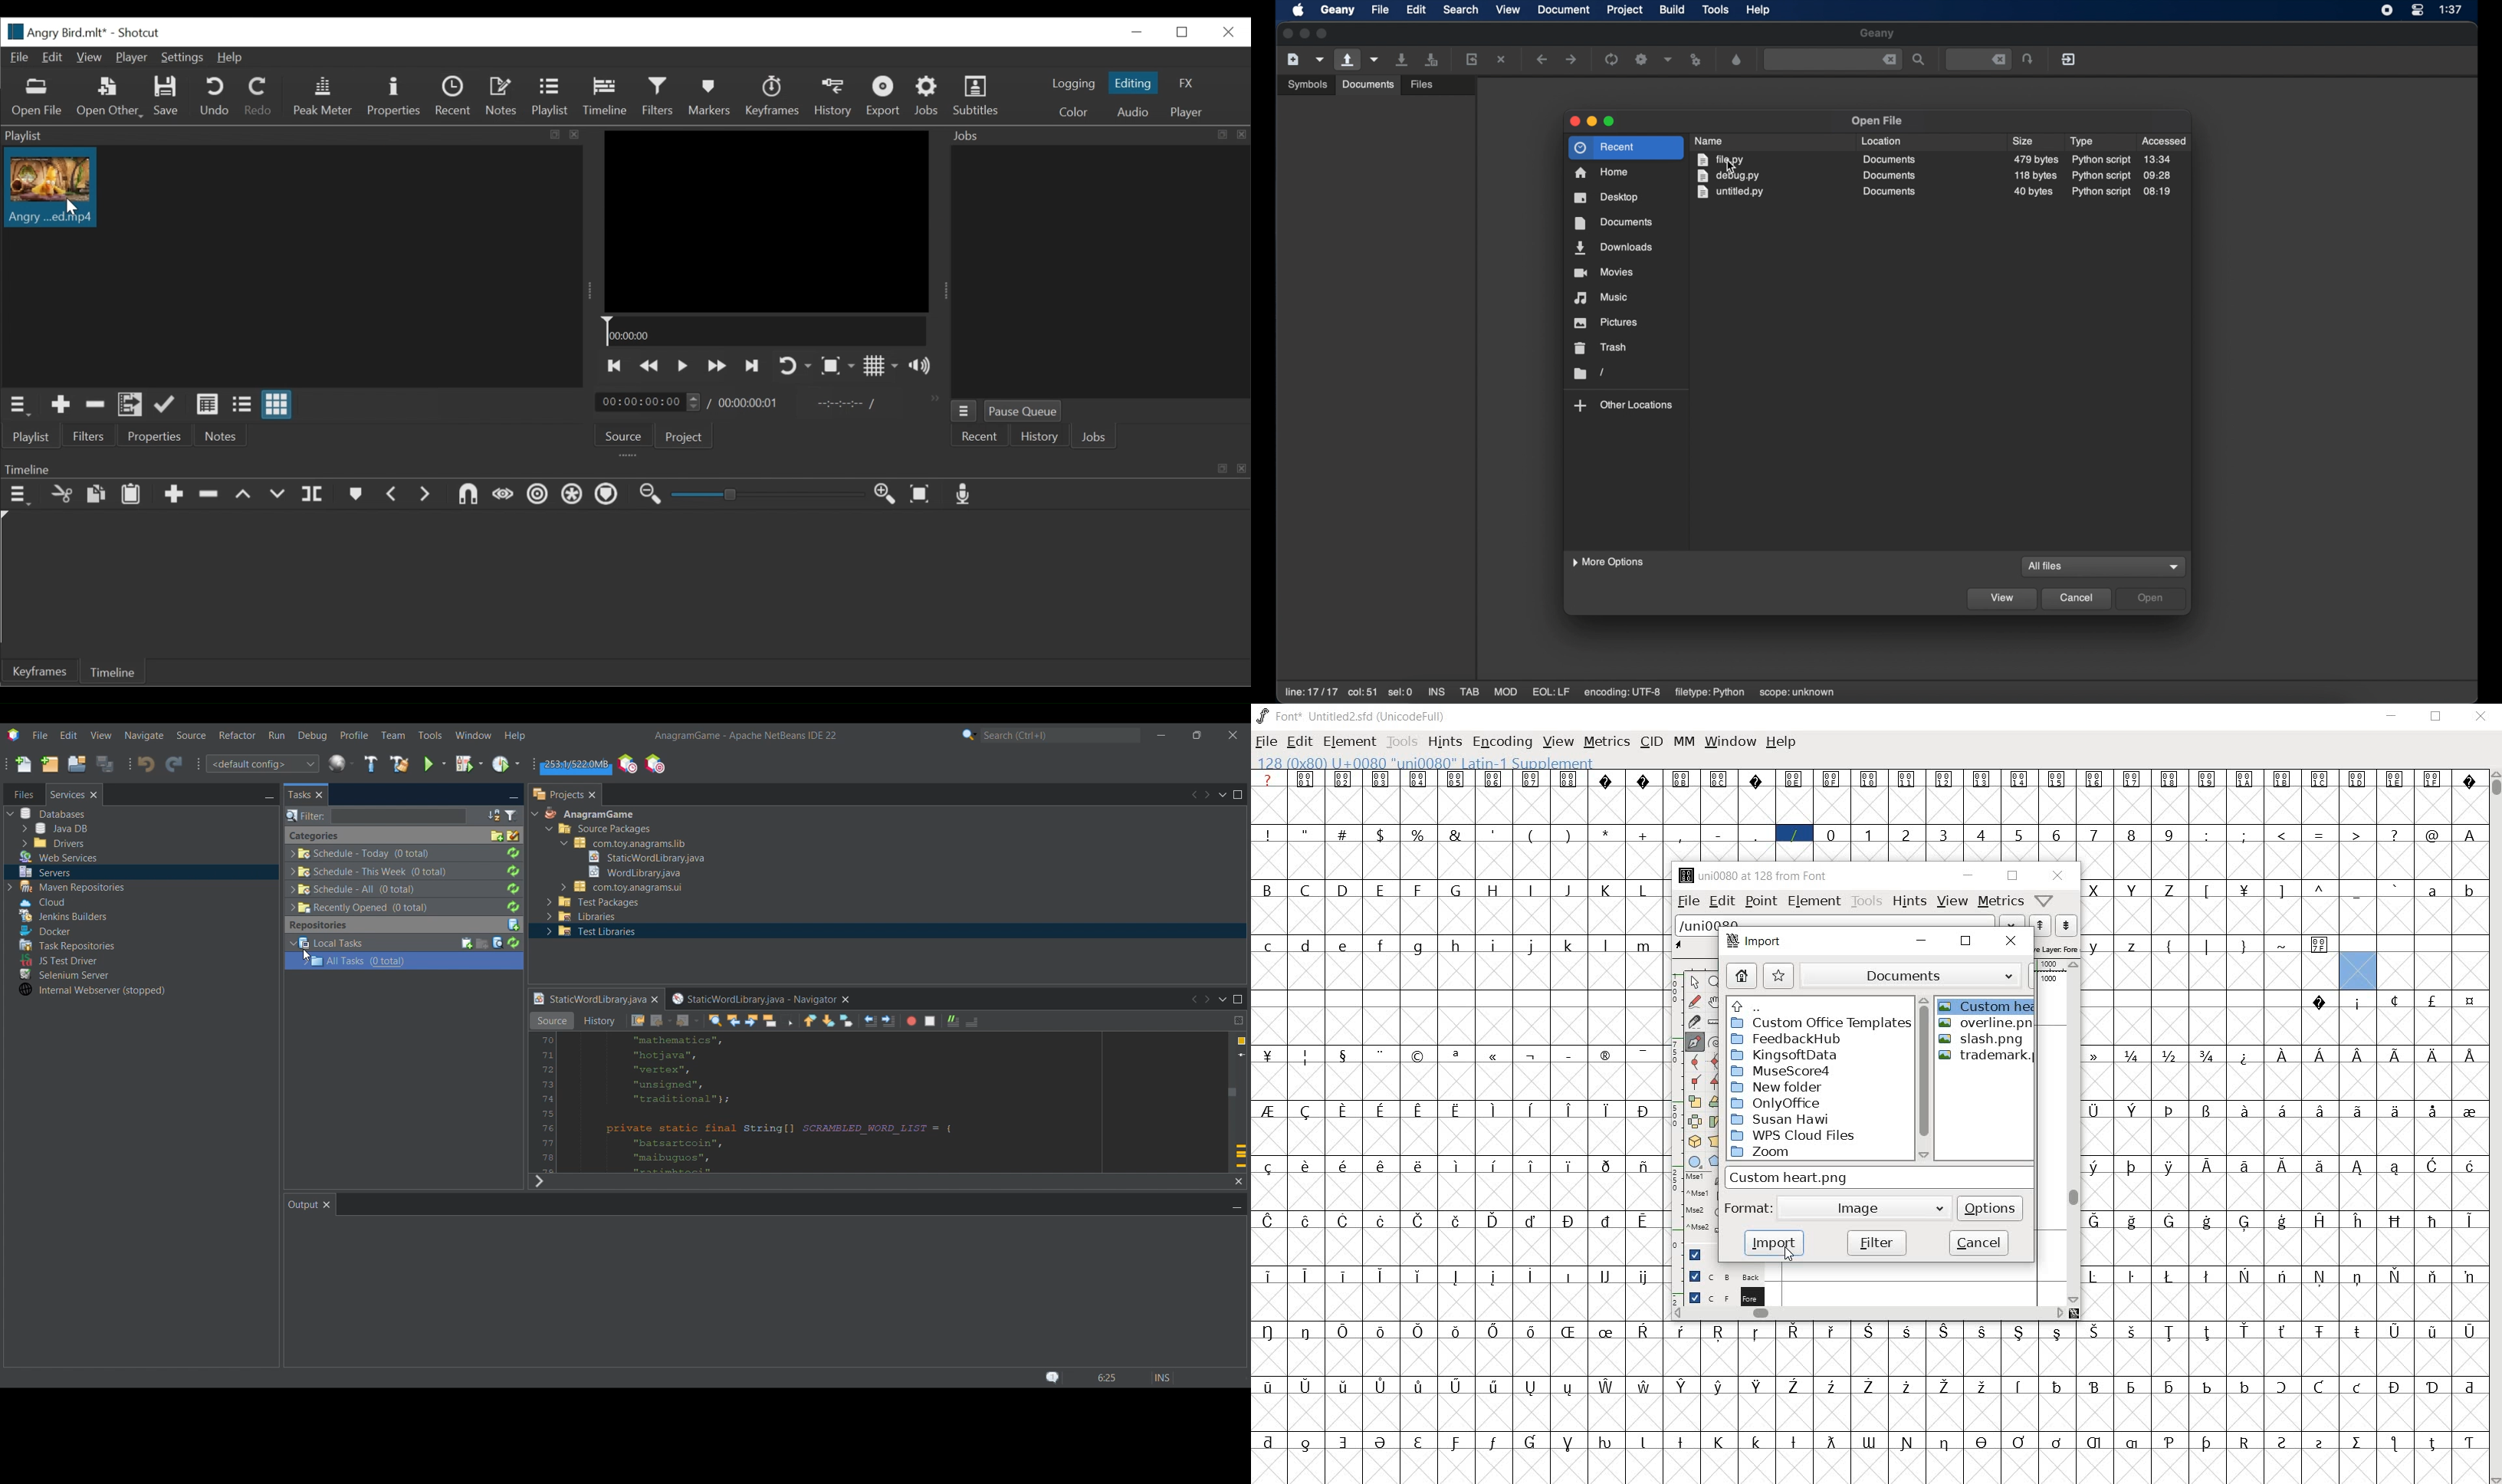  I want to click on glyph, so click(2093, 1443).